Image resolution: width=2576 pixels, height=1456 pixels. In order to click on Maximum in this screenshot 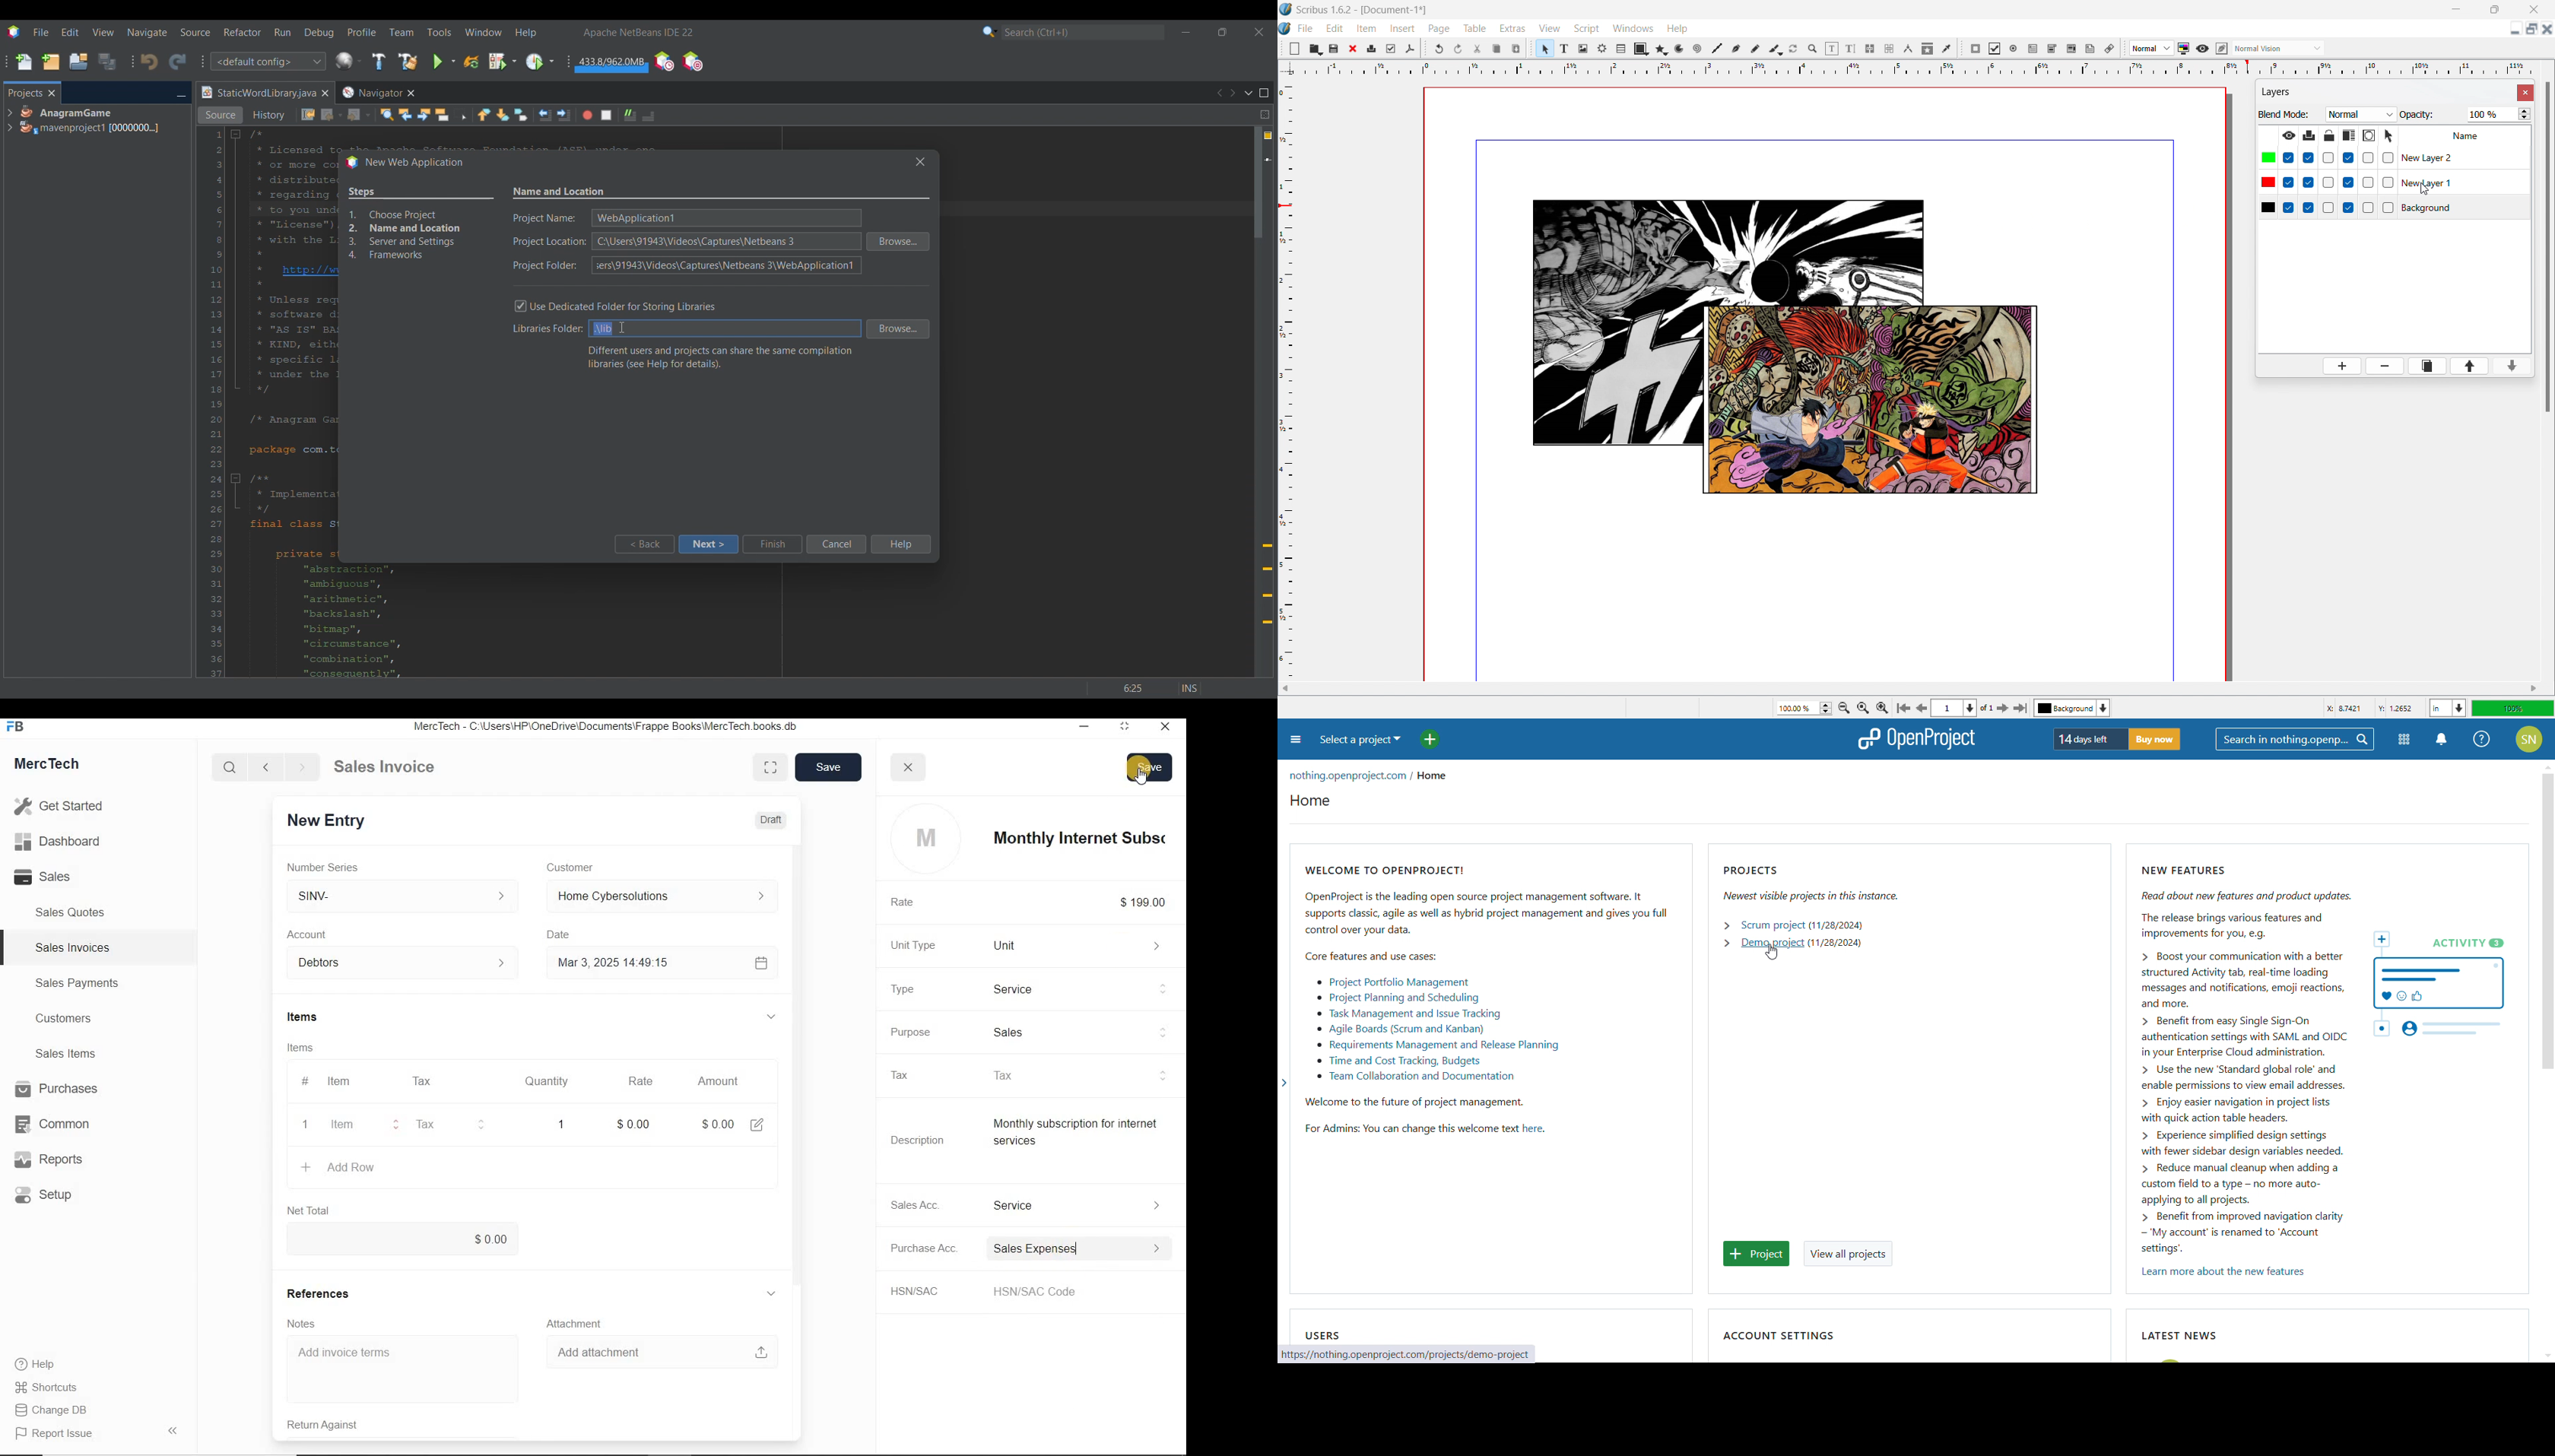, I will do `click(1117, 728)`.